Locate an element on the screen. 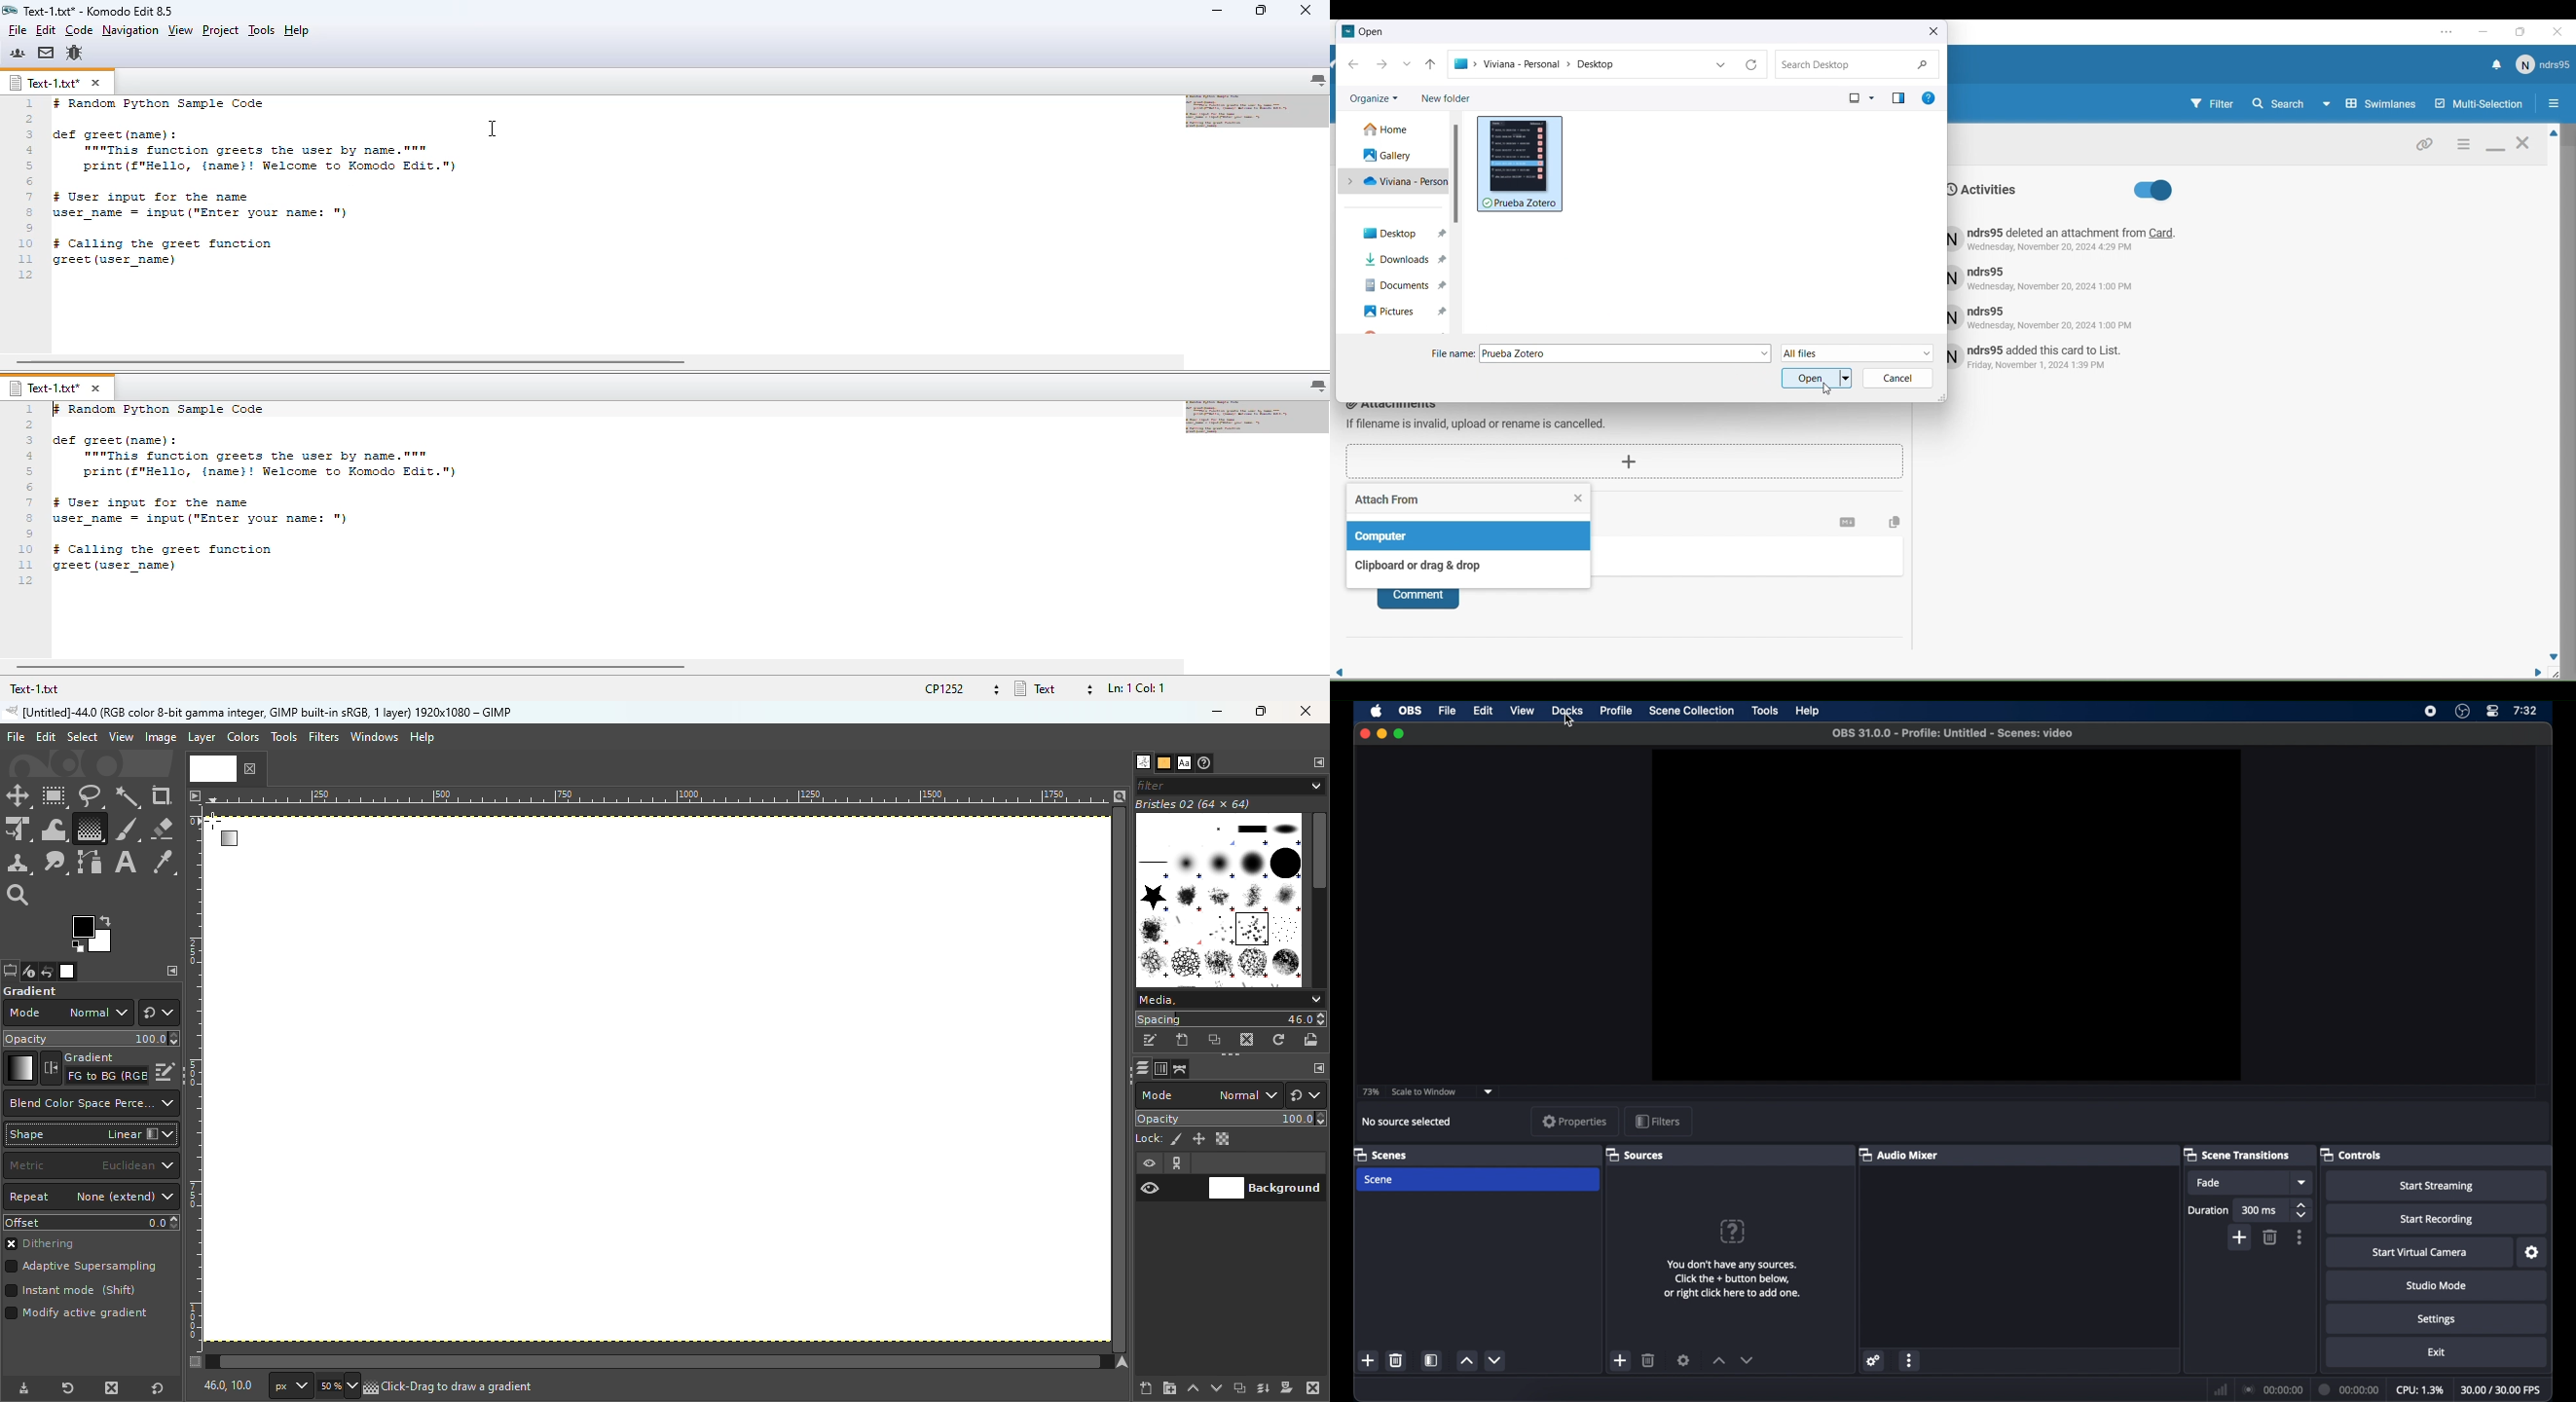 The image size is (2576, 1428). filters is located at coordinates (1658, 1121).